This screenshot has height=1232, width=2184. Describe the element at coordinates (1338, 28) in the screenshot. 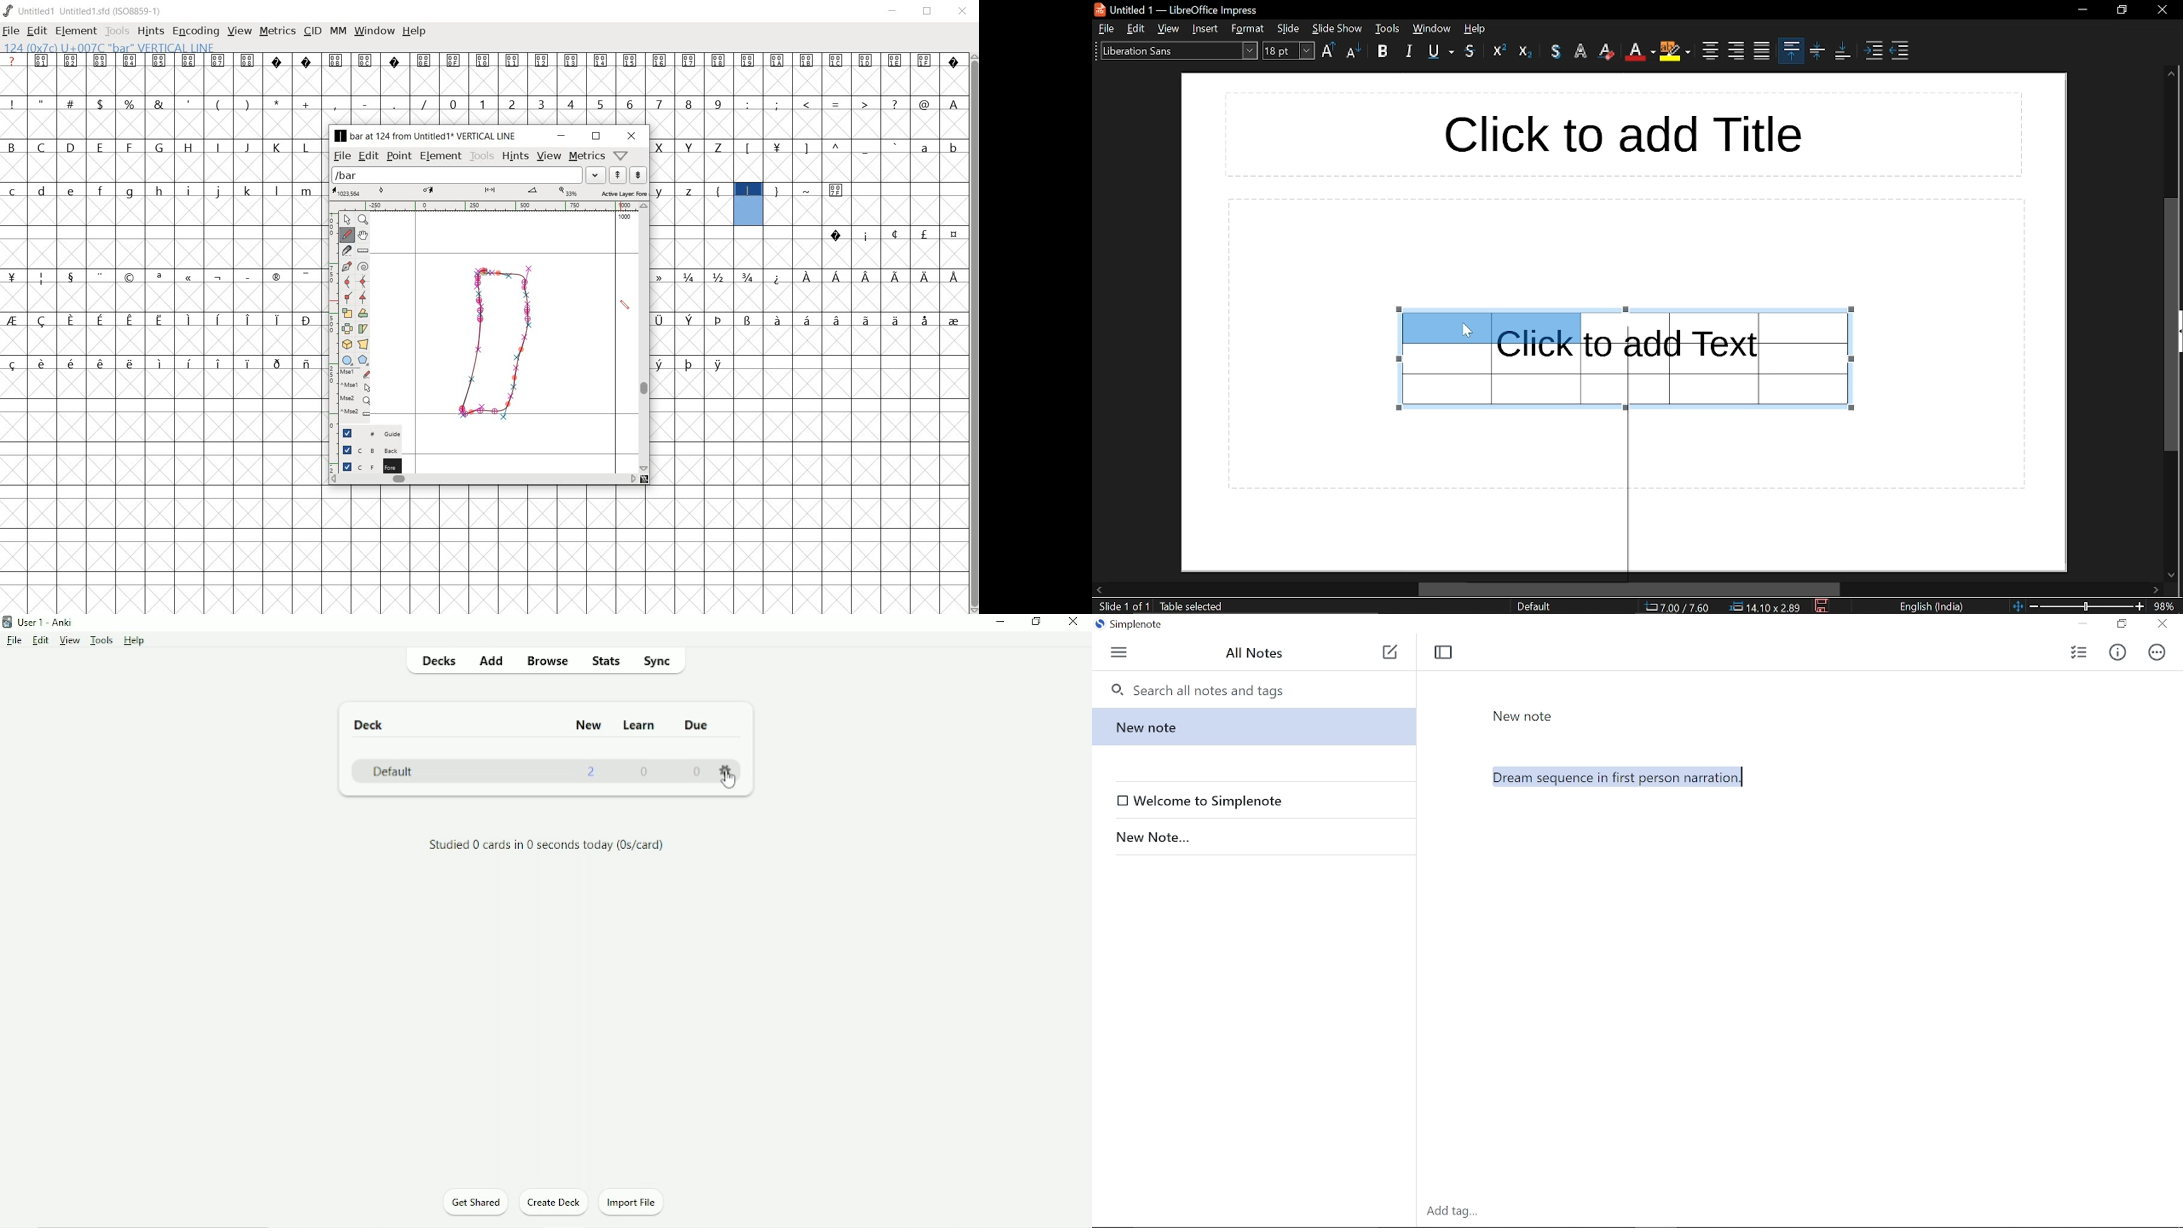

I see `slide show` at that location.